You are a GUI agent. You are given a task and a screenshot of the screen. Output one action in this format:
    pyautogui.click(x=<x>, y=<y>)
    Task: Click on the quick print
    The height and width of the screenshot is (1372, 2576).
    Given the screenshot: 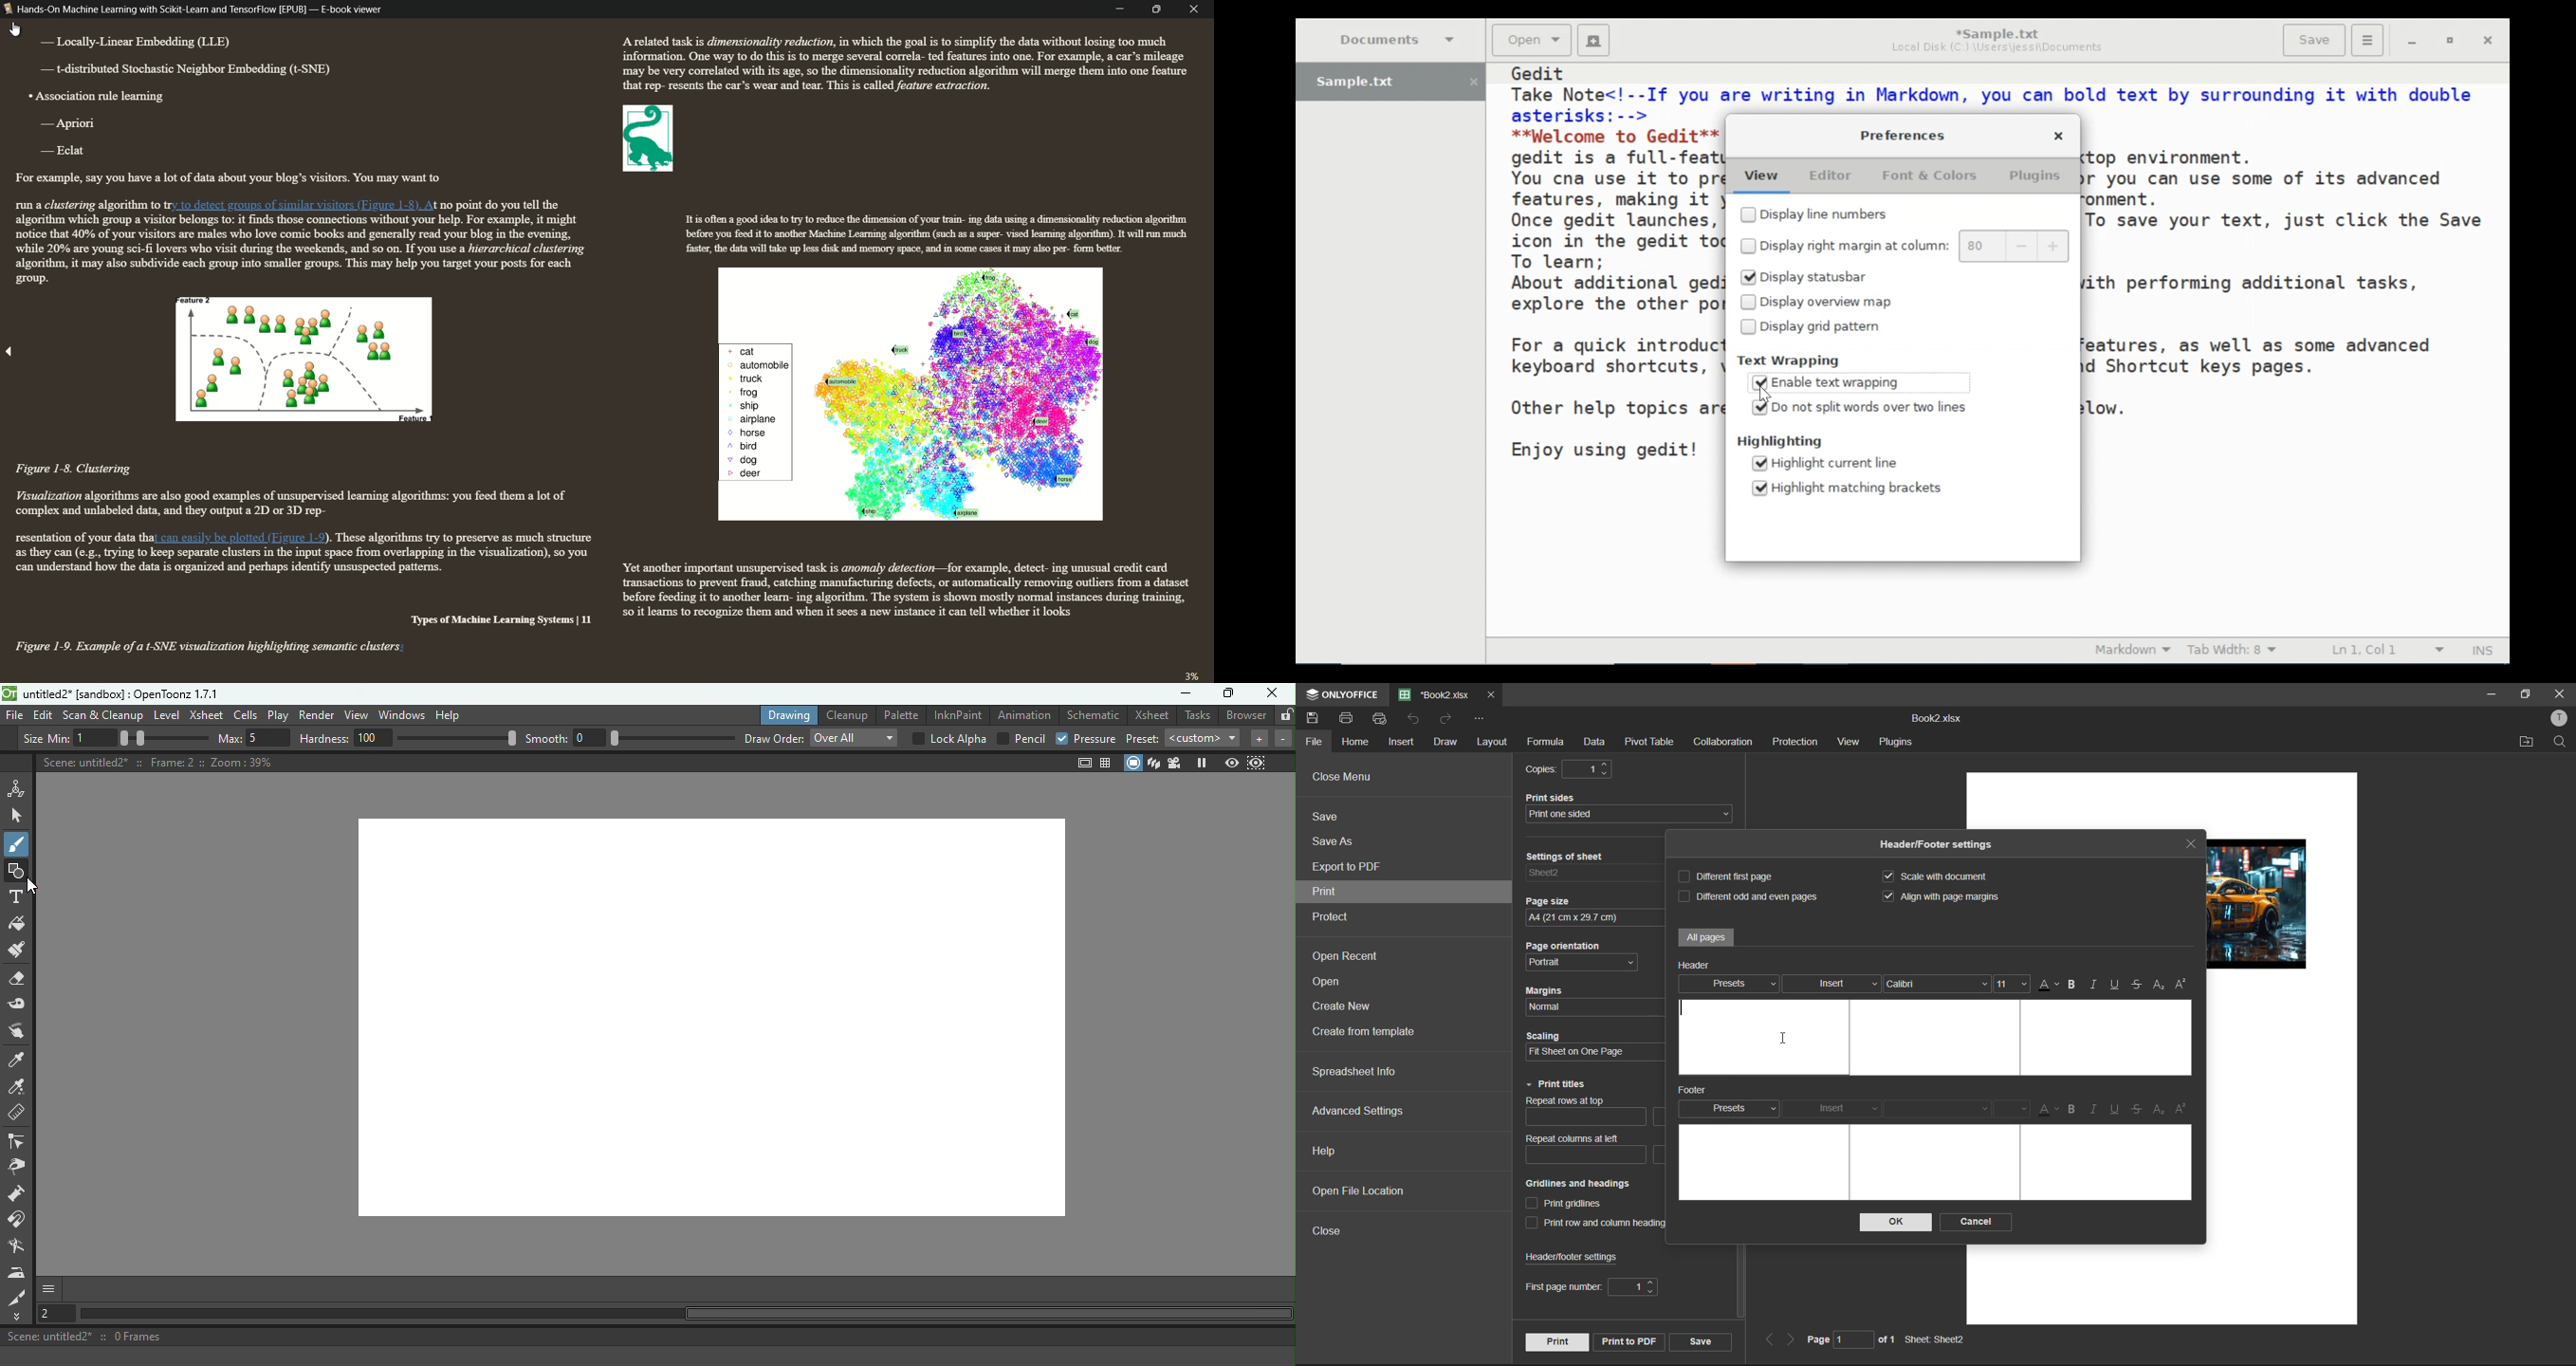 What is the action you would take?
    pyautogui.click(x=1382, y=718)
    